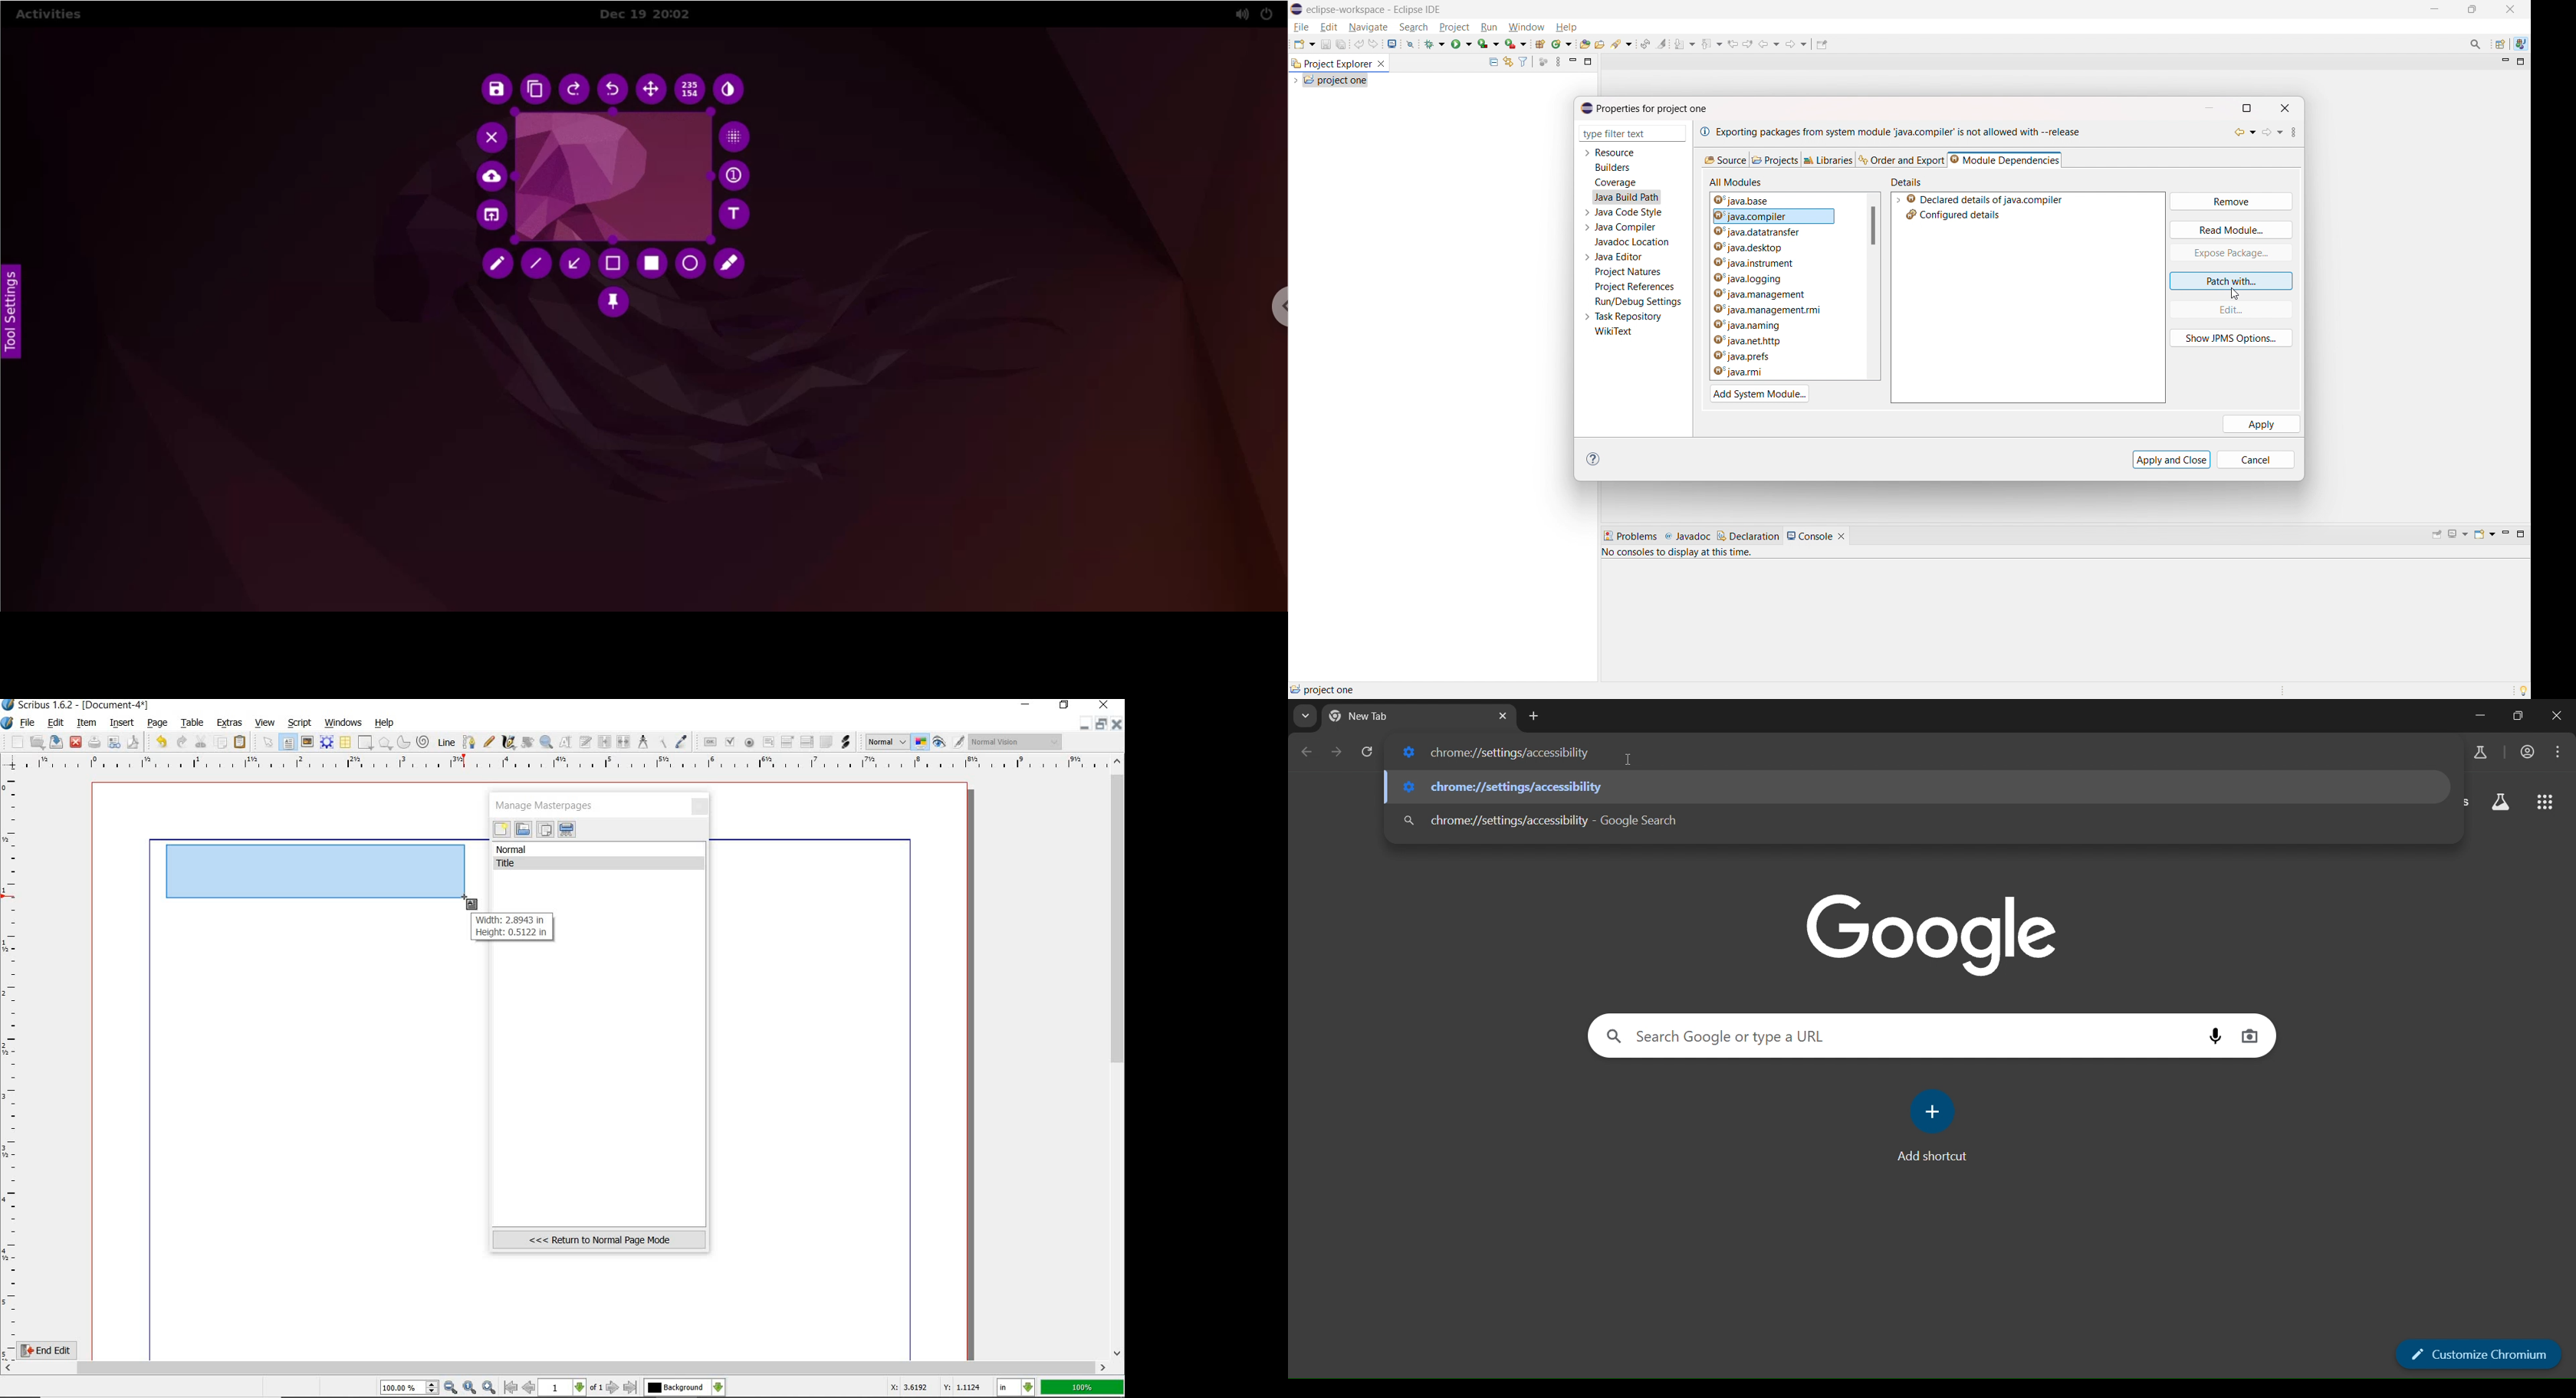  Describe the element at coordinates (545, 831) in the screenshot. I see `duplicate the selected masterpages` at that location.